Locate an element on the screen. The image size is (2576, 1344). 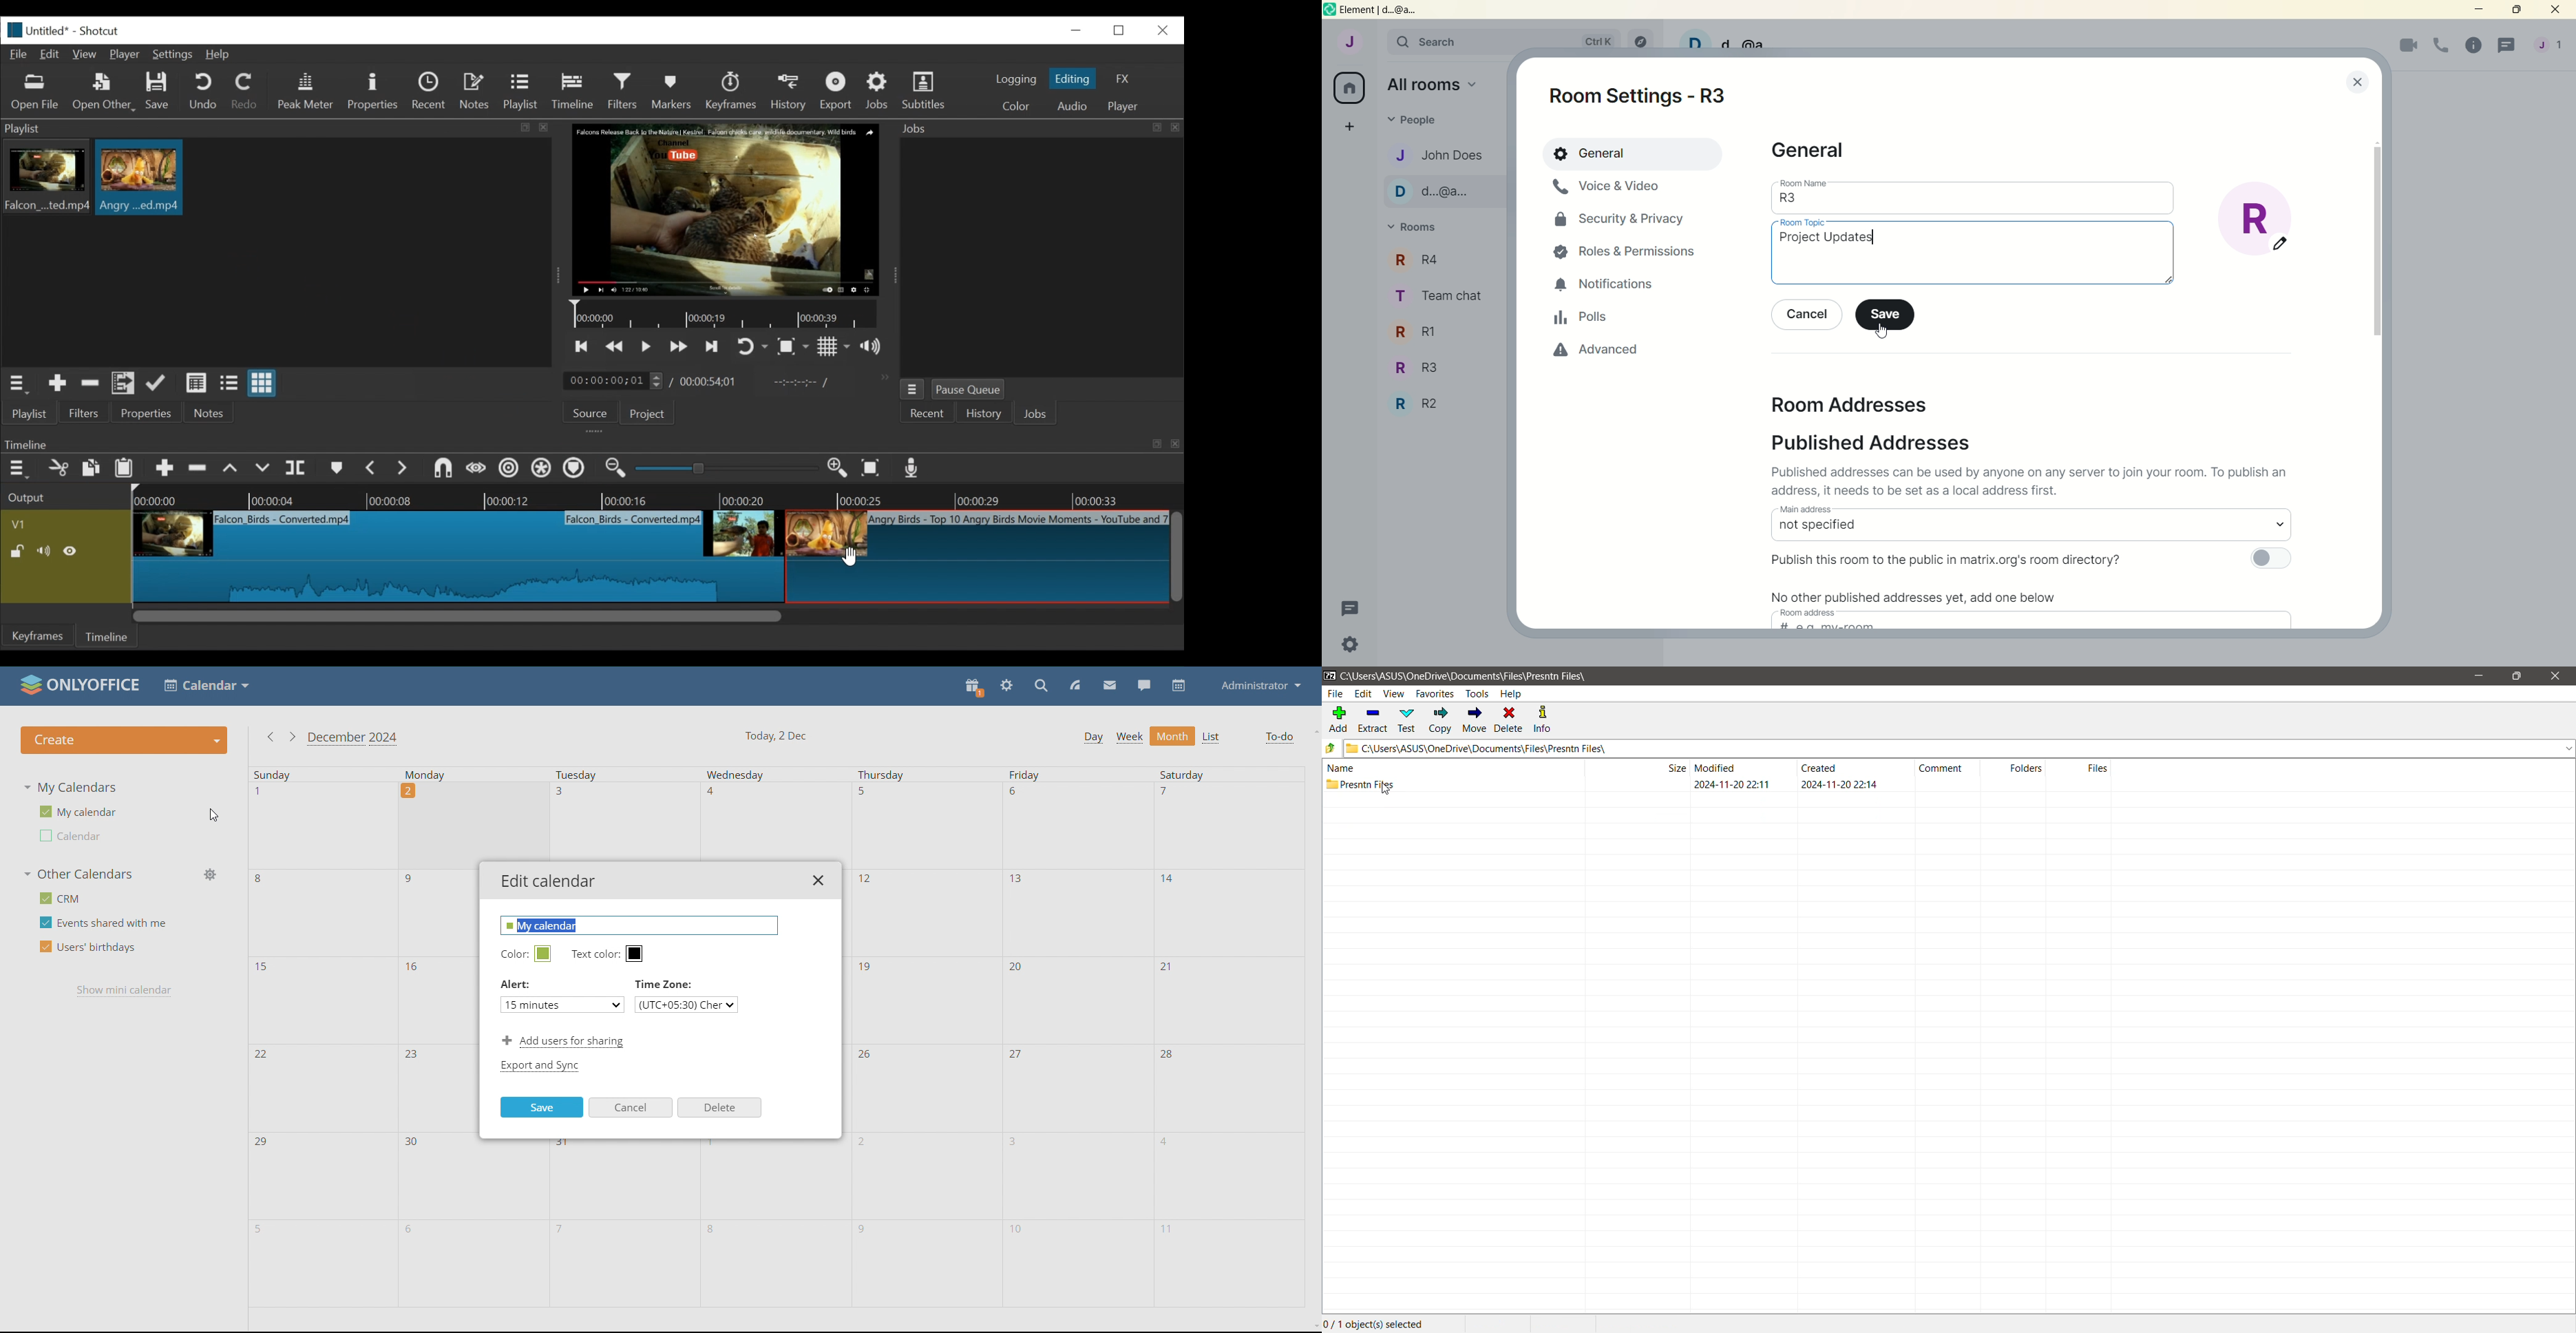
Published addresses can be used by anyone on any server to join your room. To publish an address it needs to be set as a local address first is located at coordinates (2036, 481).